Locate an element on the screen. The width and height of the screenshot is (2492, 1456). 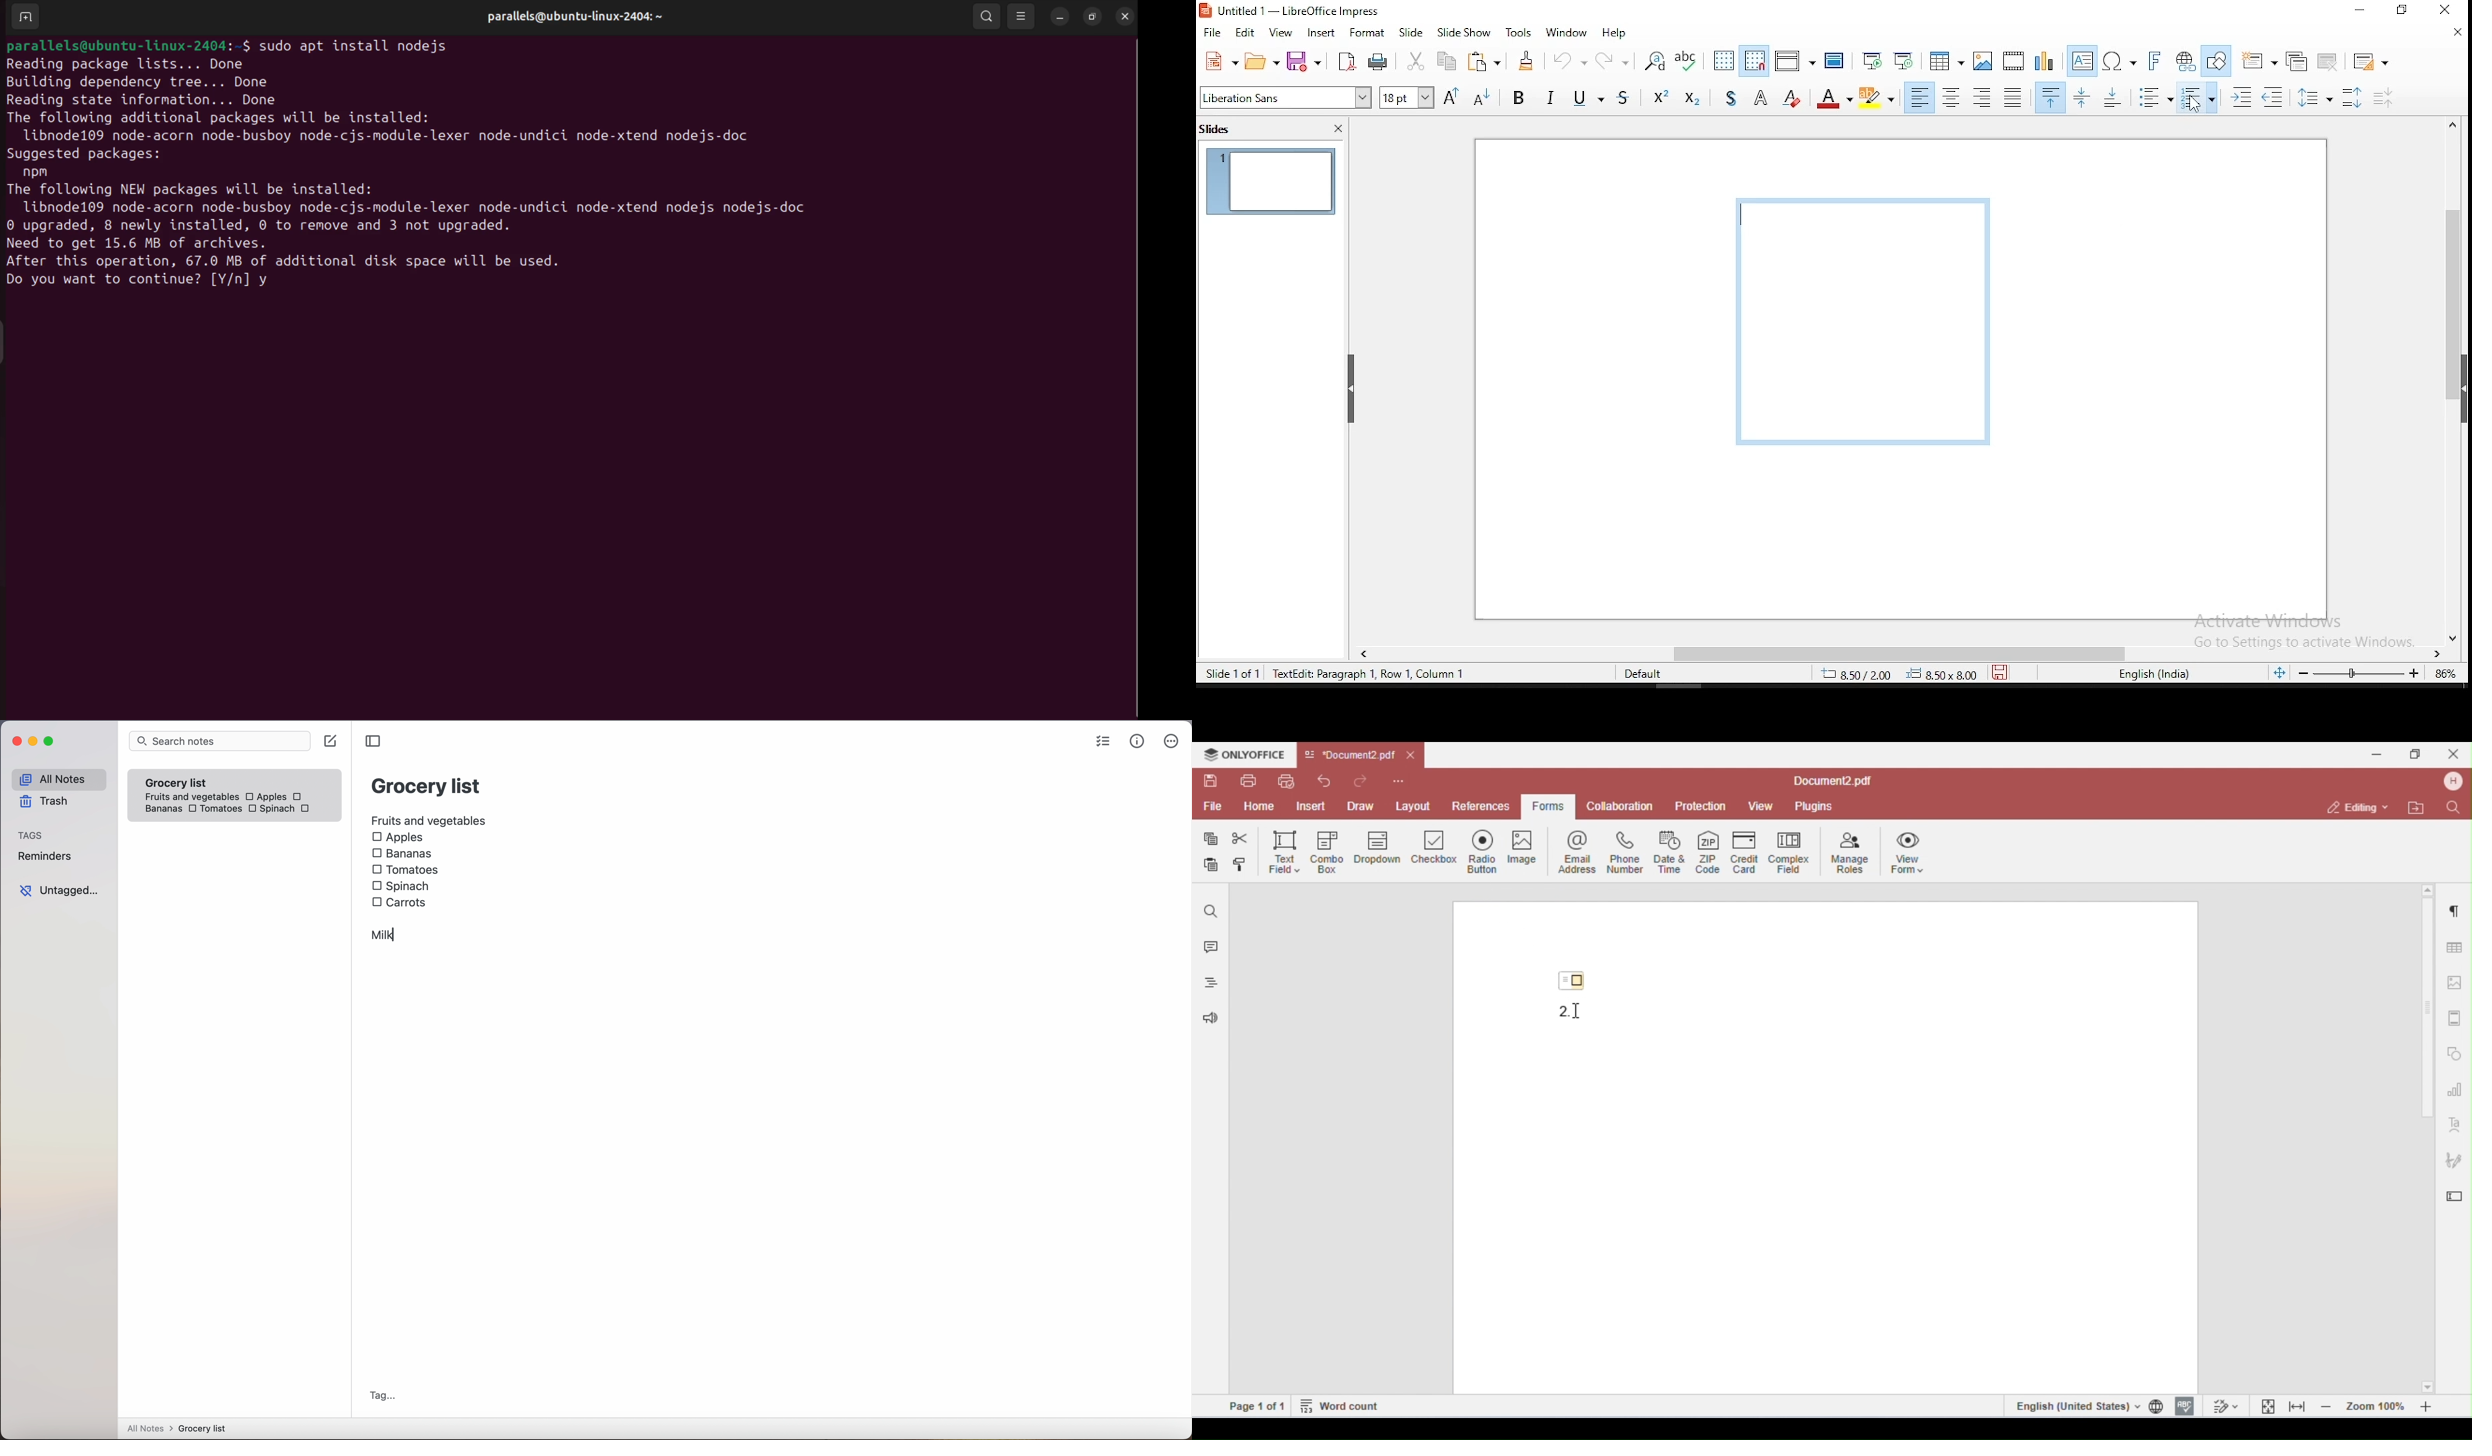
minimize Simplenote is located at coordinates (35, 743).